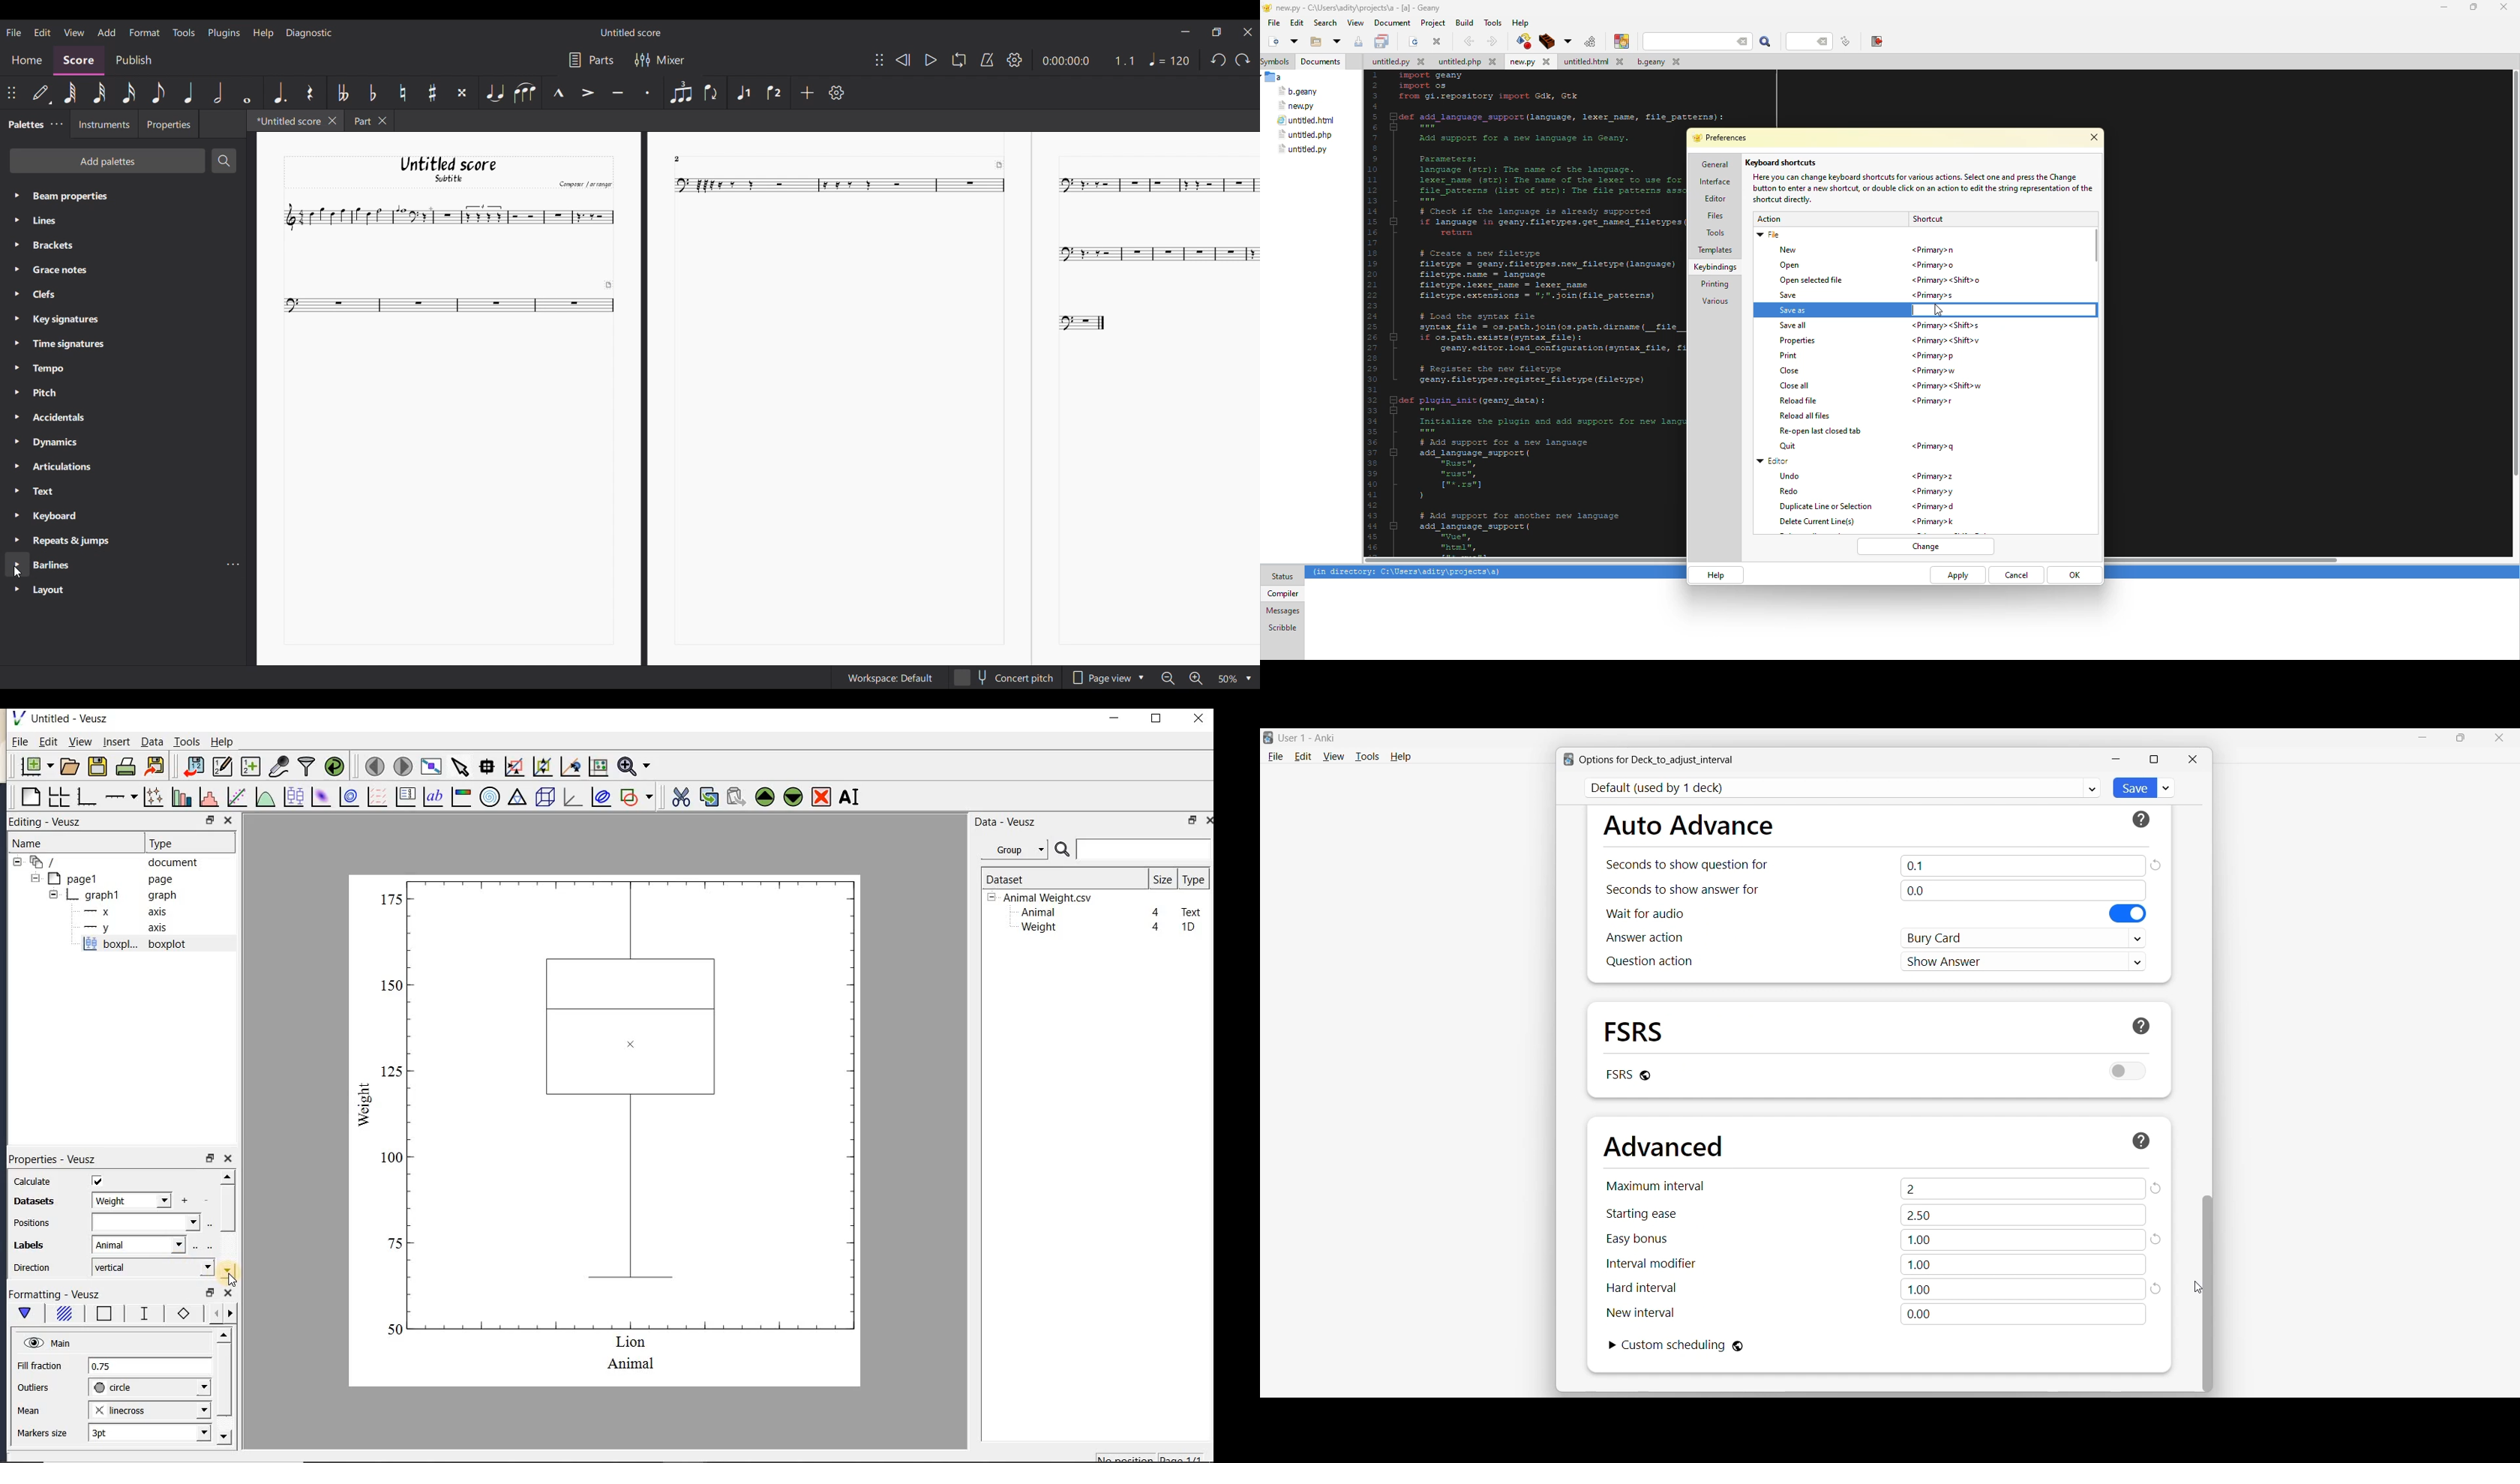 This screenshot has width=2520, height=1484. Describe the element at coordinates (129, 93) in the screenshot. I see `16th note` at that location.